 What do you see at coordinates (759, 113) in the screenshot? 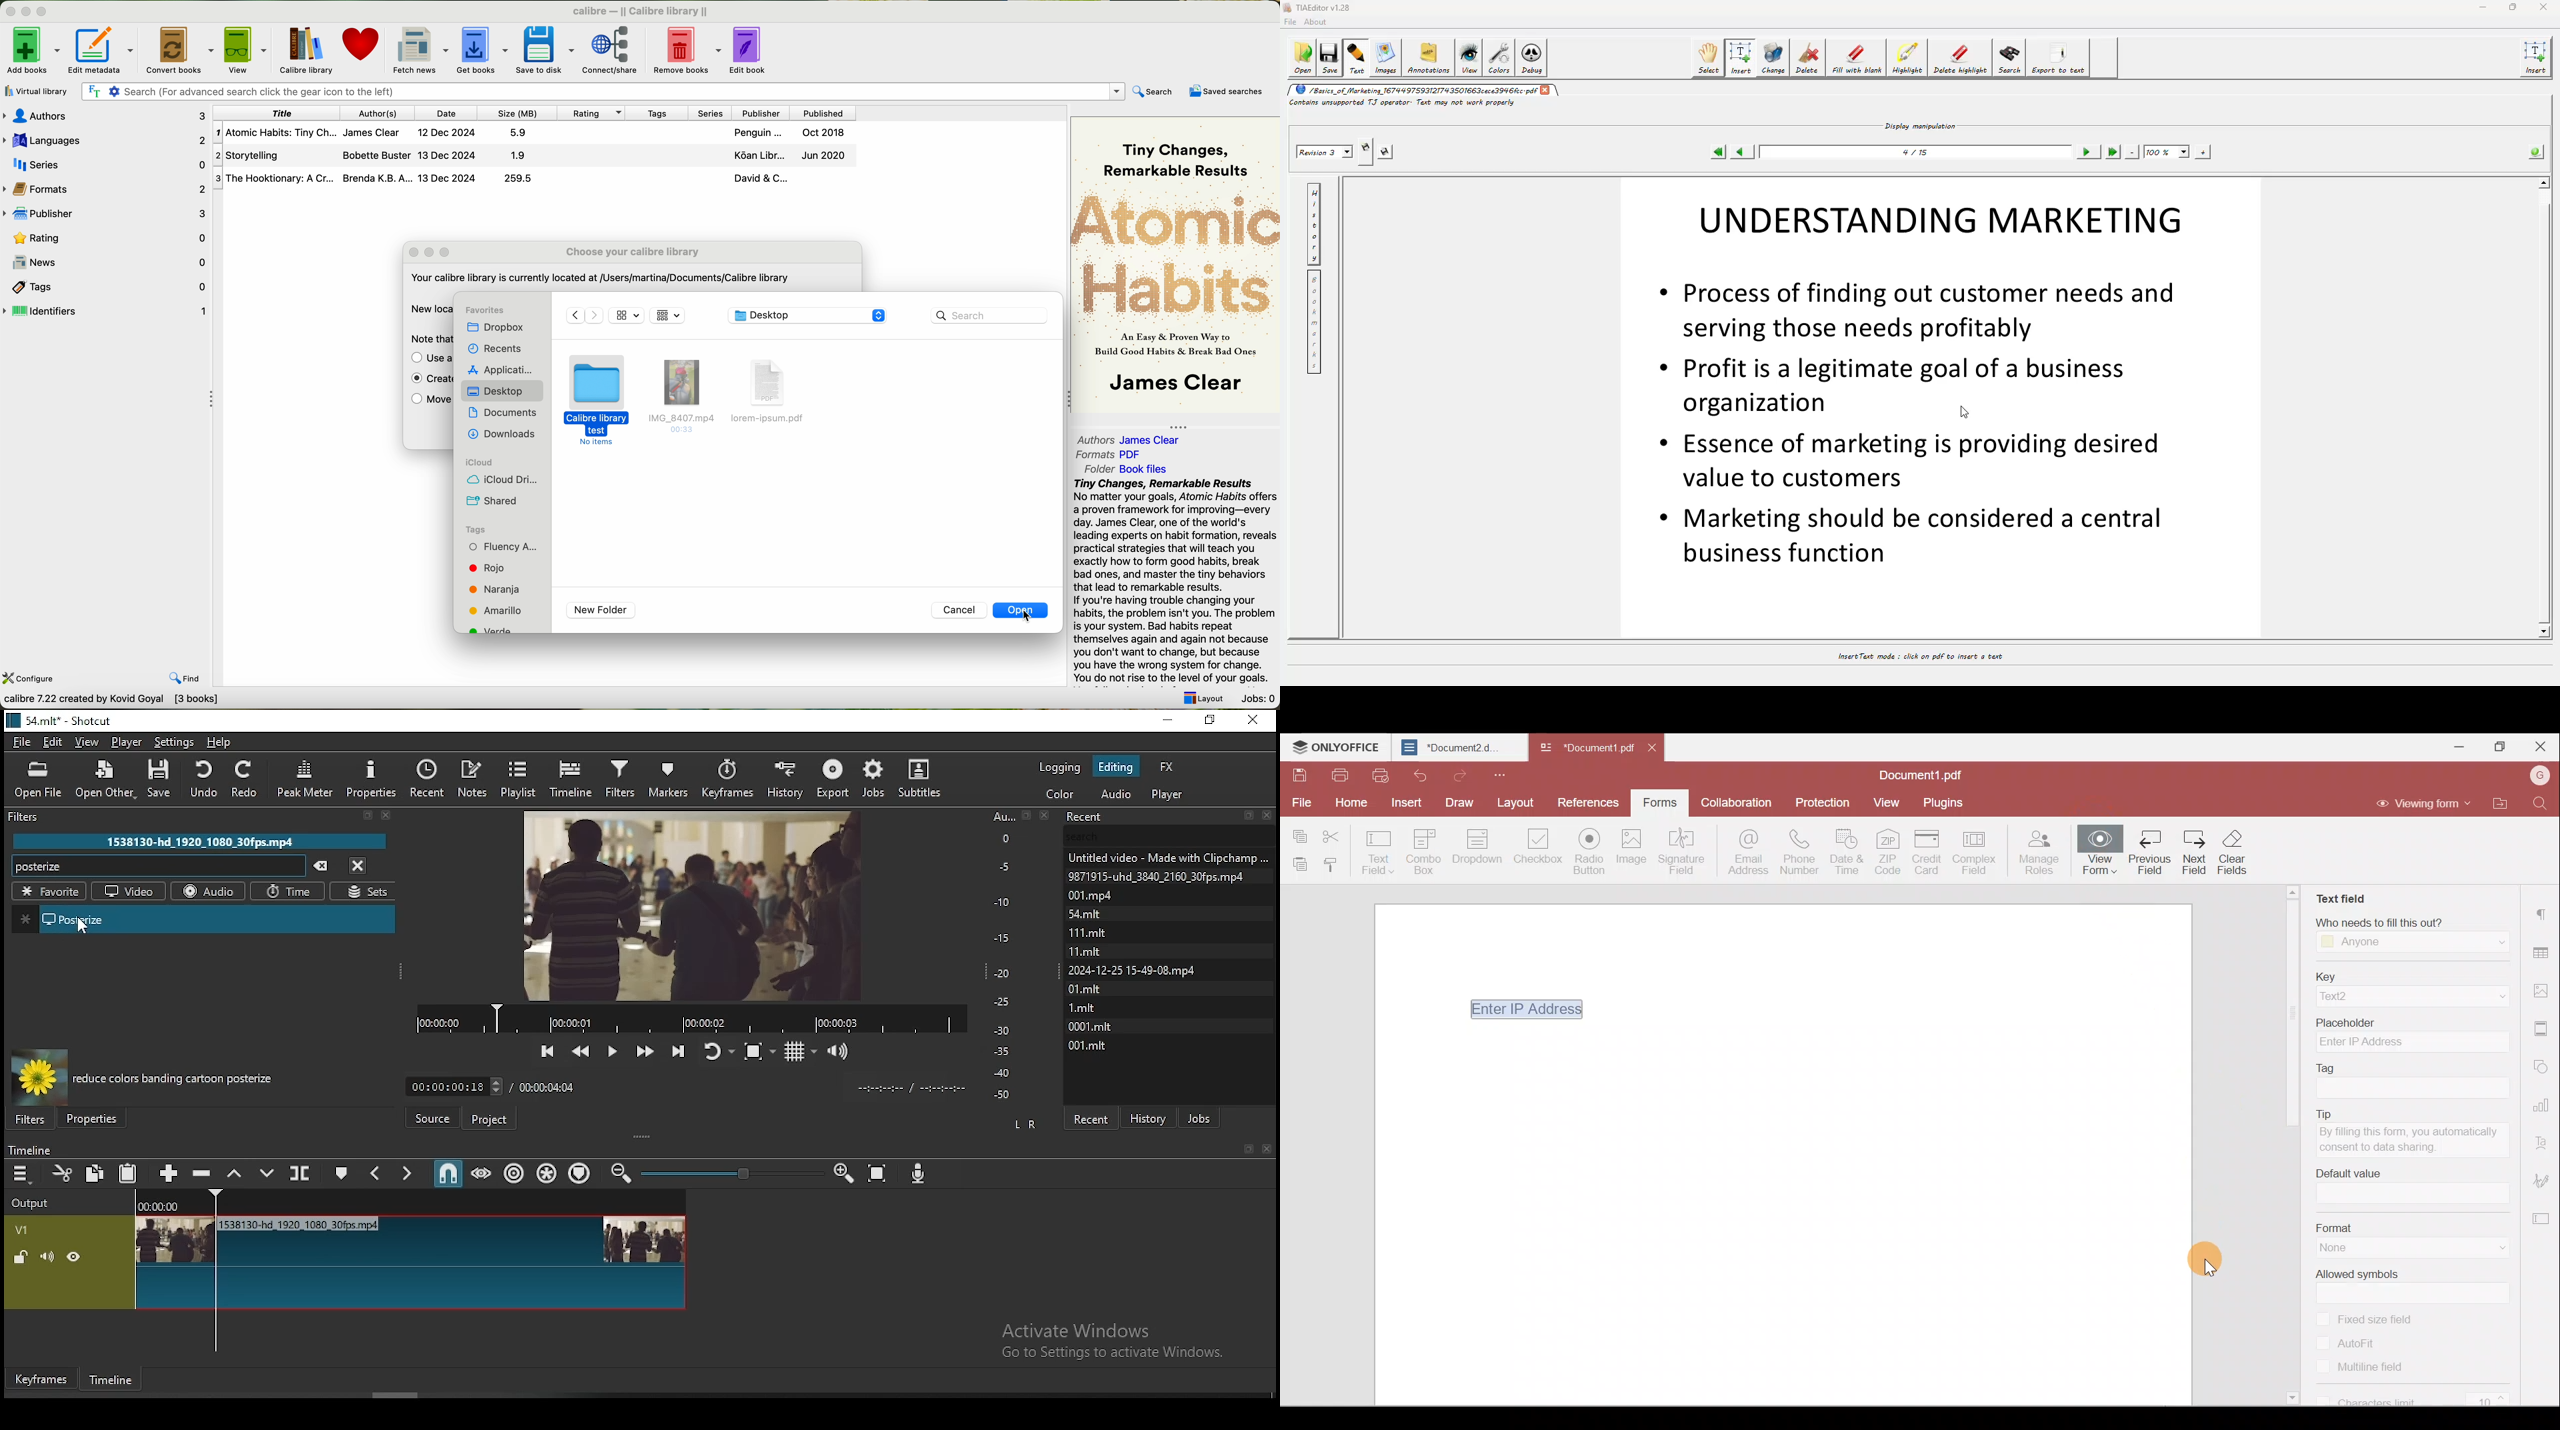
I see `publisher` at bounding box center [759, 113].